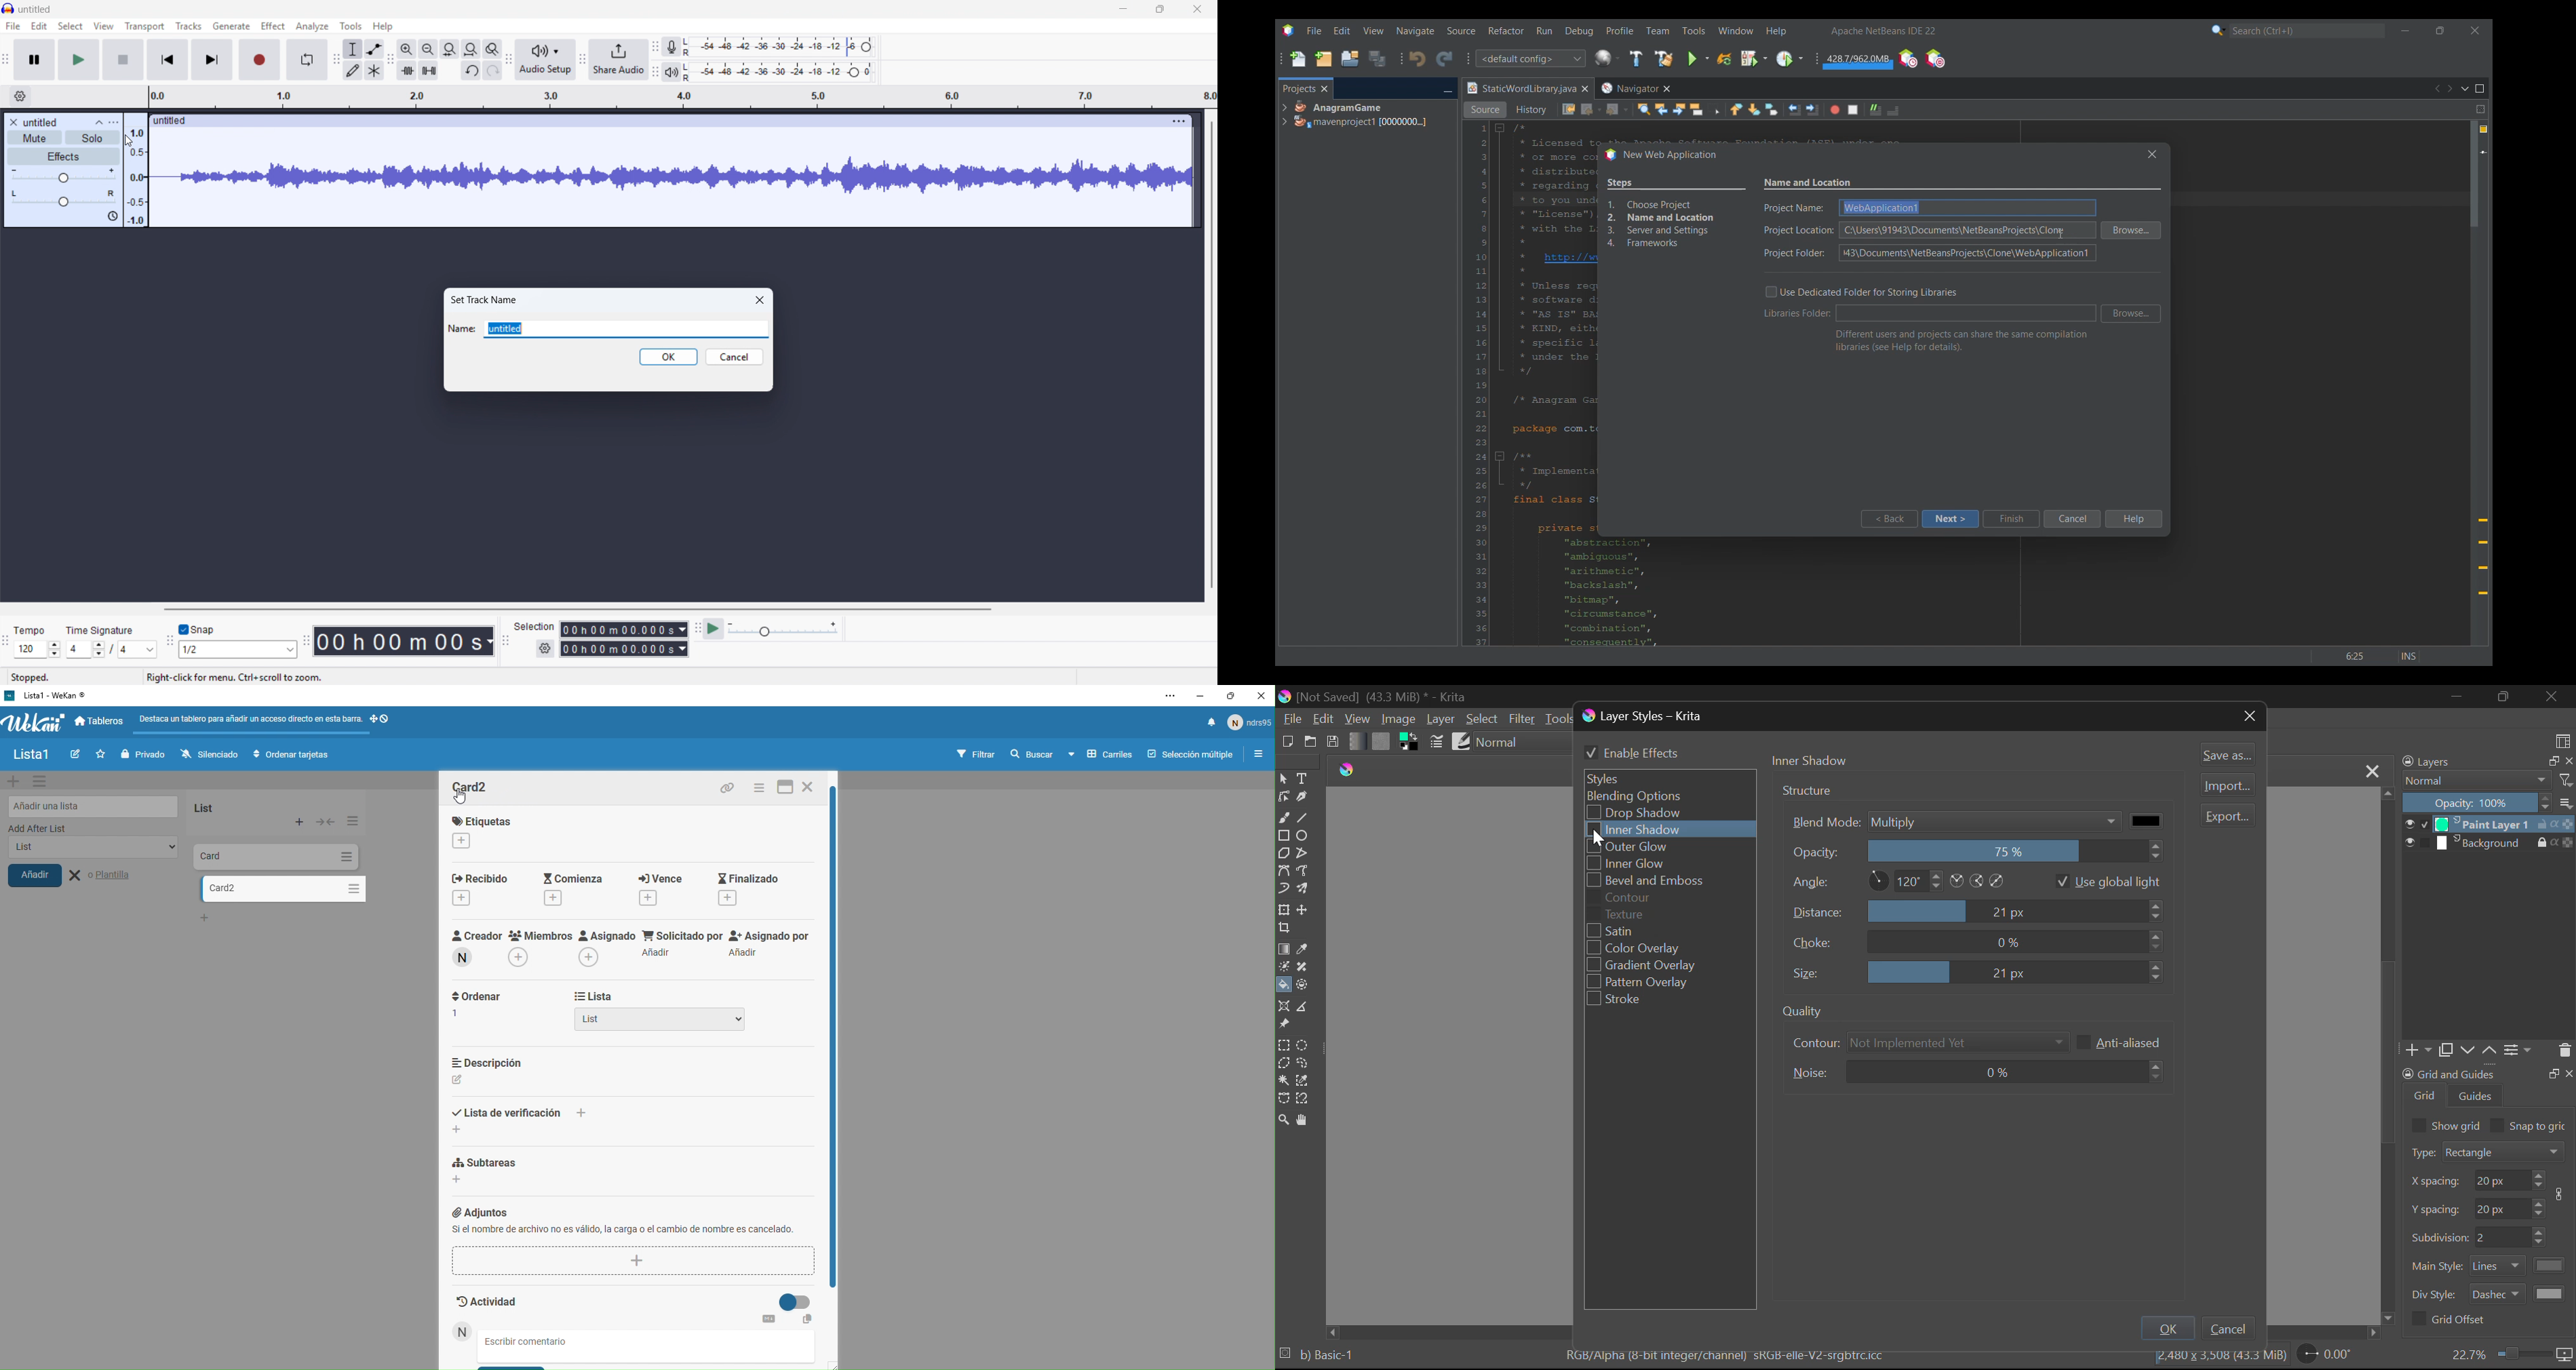 The height and width of the screenshot is (1372, 2576). Describe the element at coordinates (20, 97) in the screenshot. I see `Timeline settings ` at that location.